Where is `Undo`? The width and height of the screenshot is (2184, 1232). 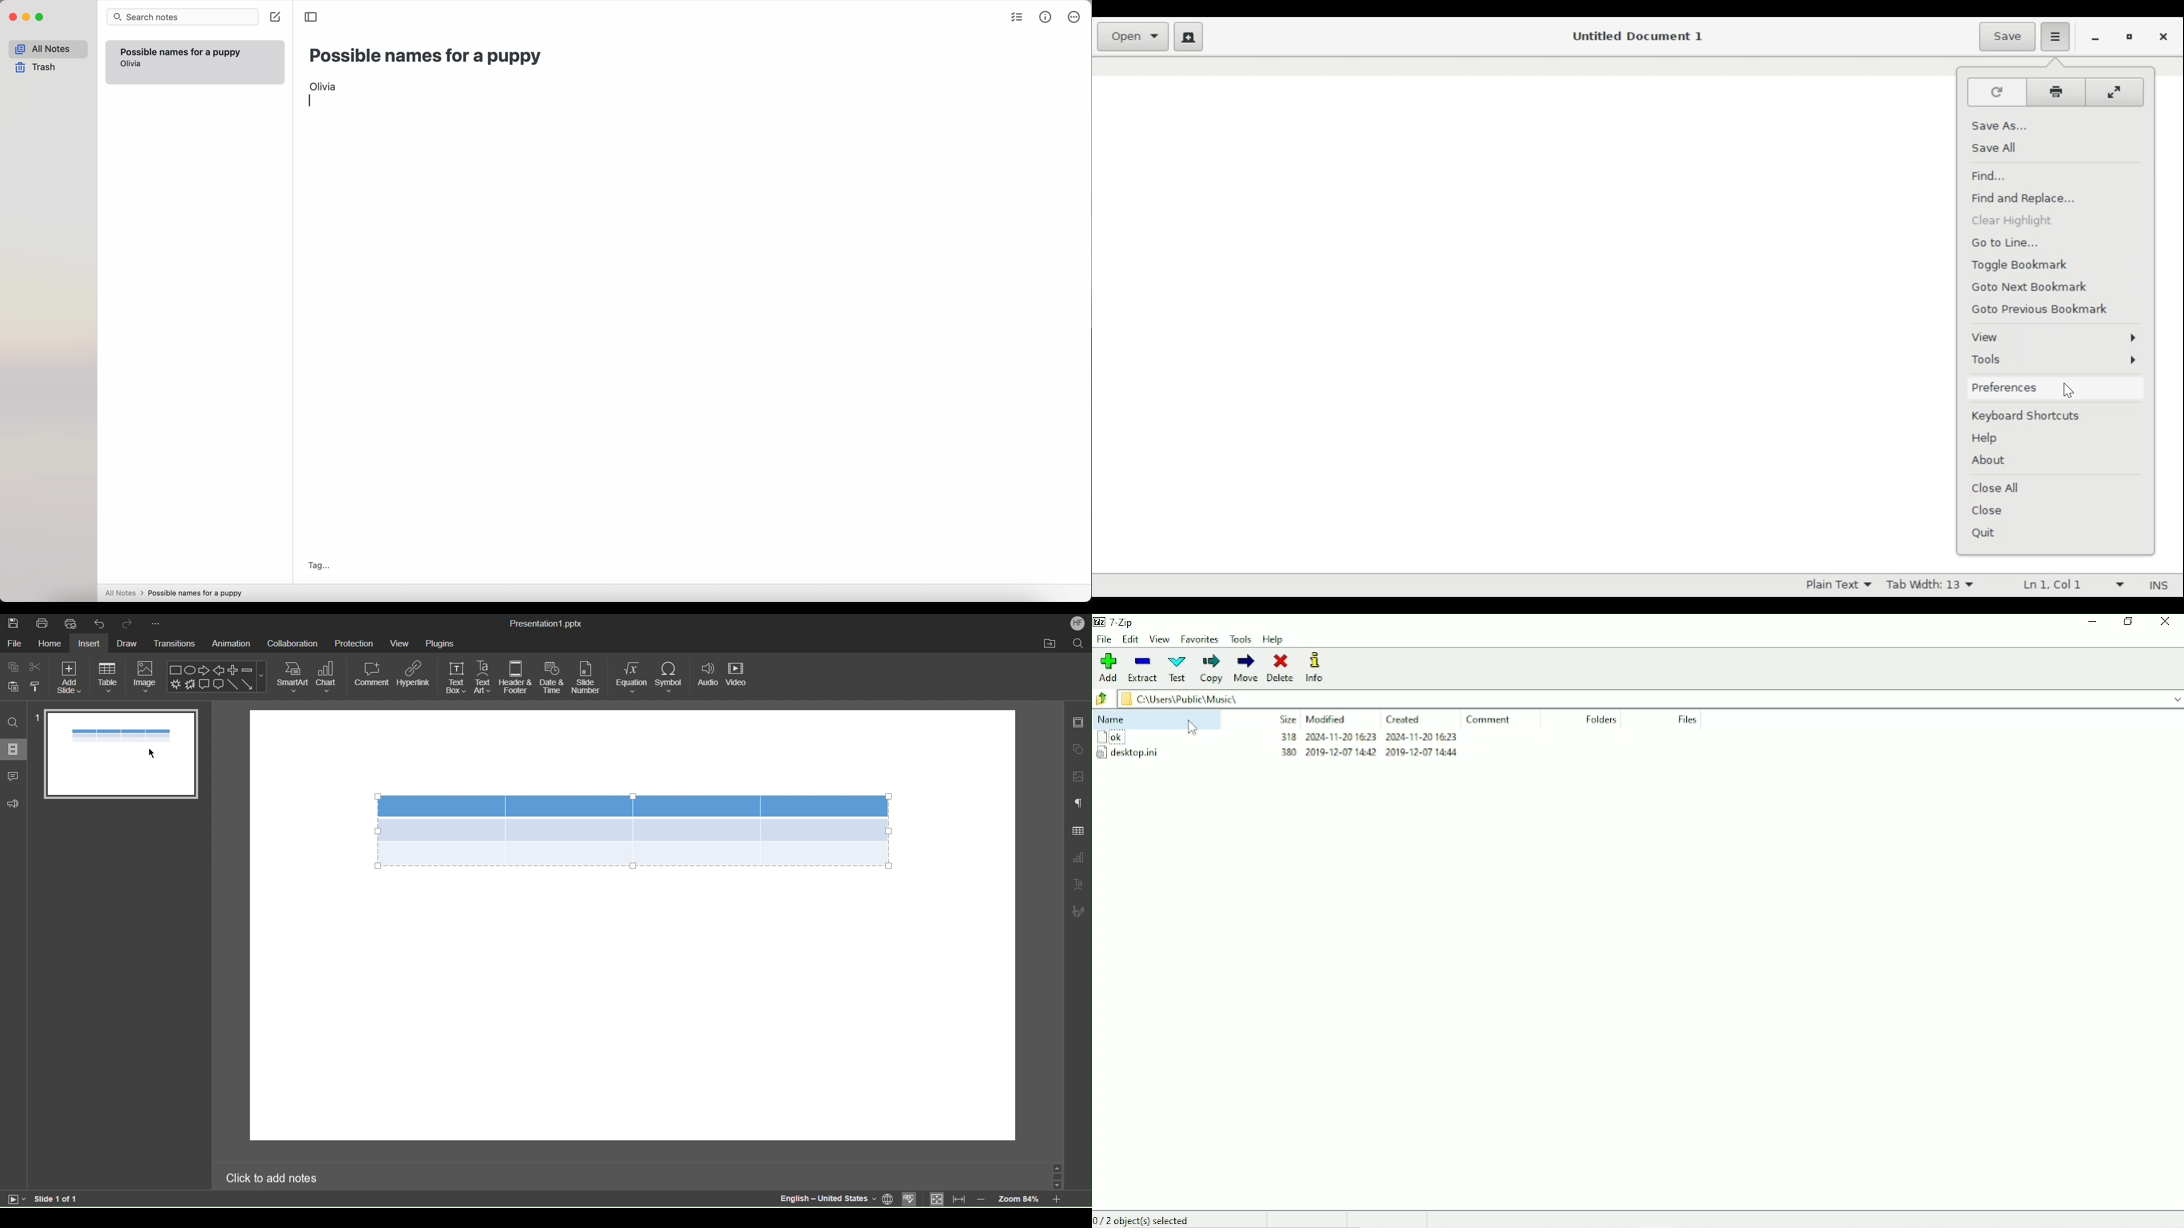
Undo is located at coordinates (102, 623).